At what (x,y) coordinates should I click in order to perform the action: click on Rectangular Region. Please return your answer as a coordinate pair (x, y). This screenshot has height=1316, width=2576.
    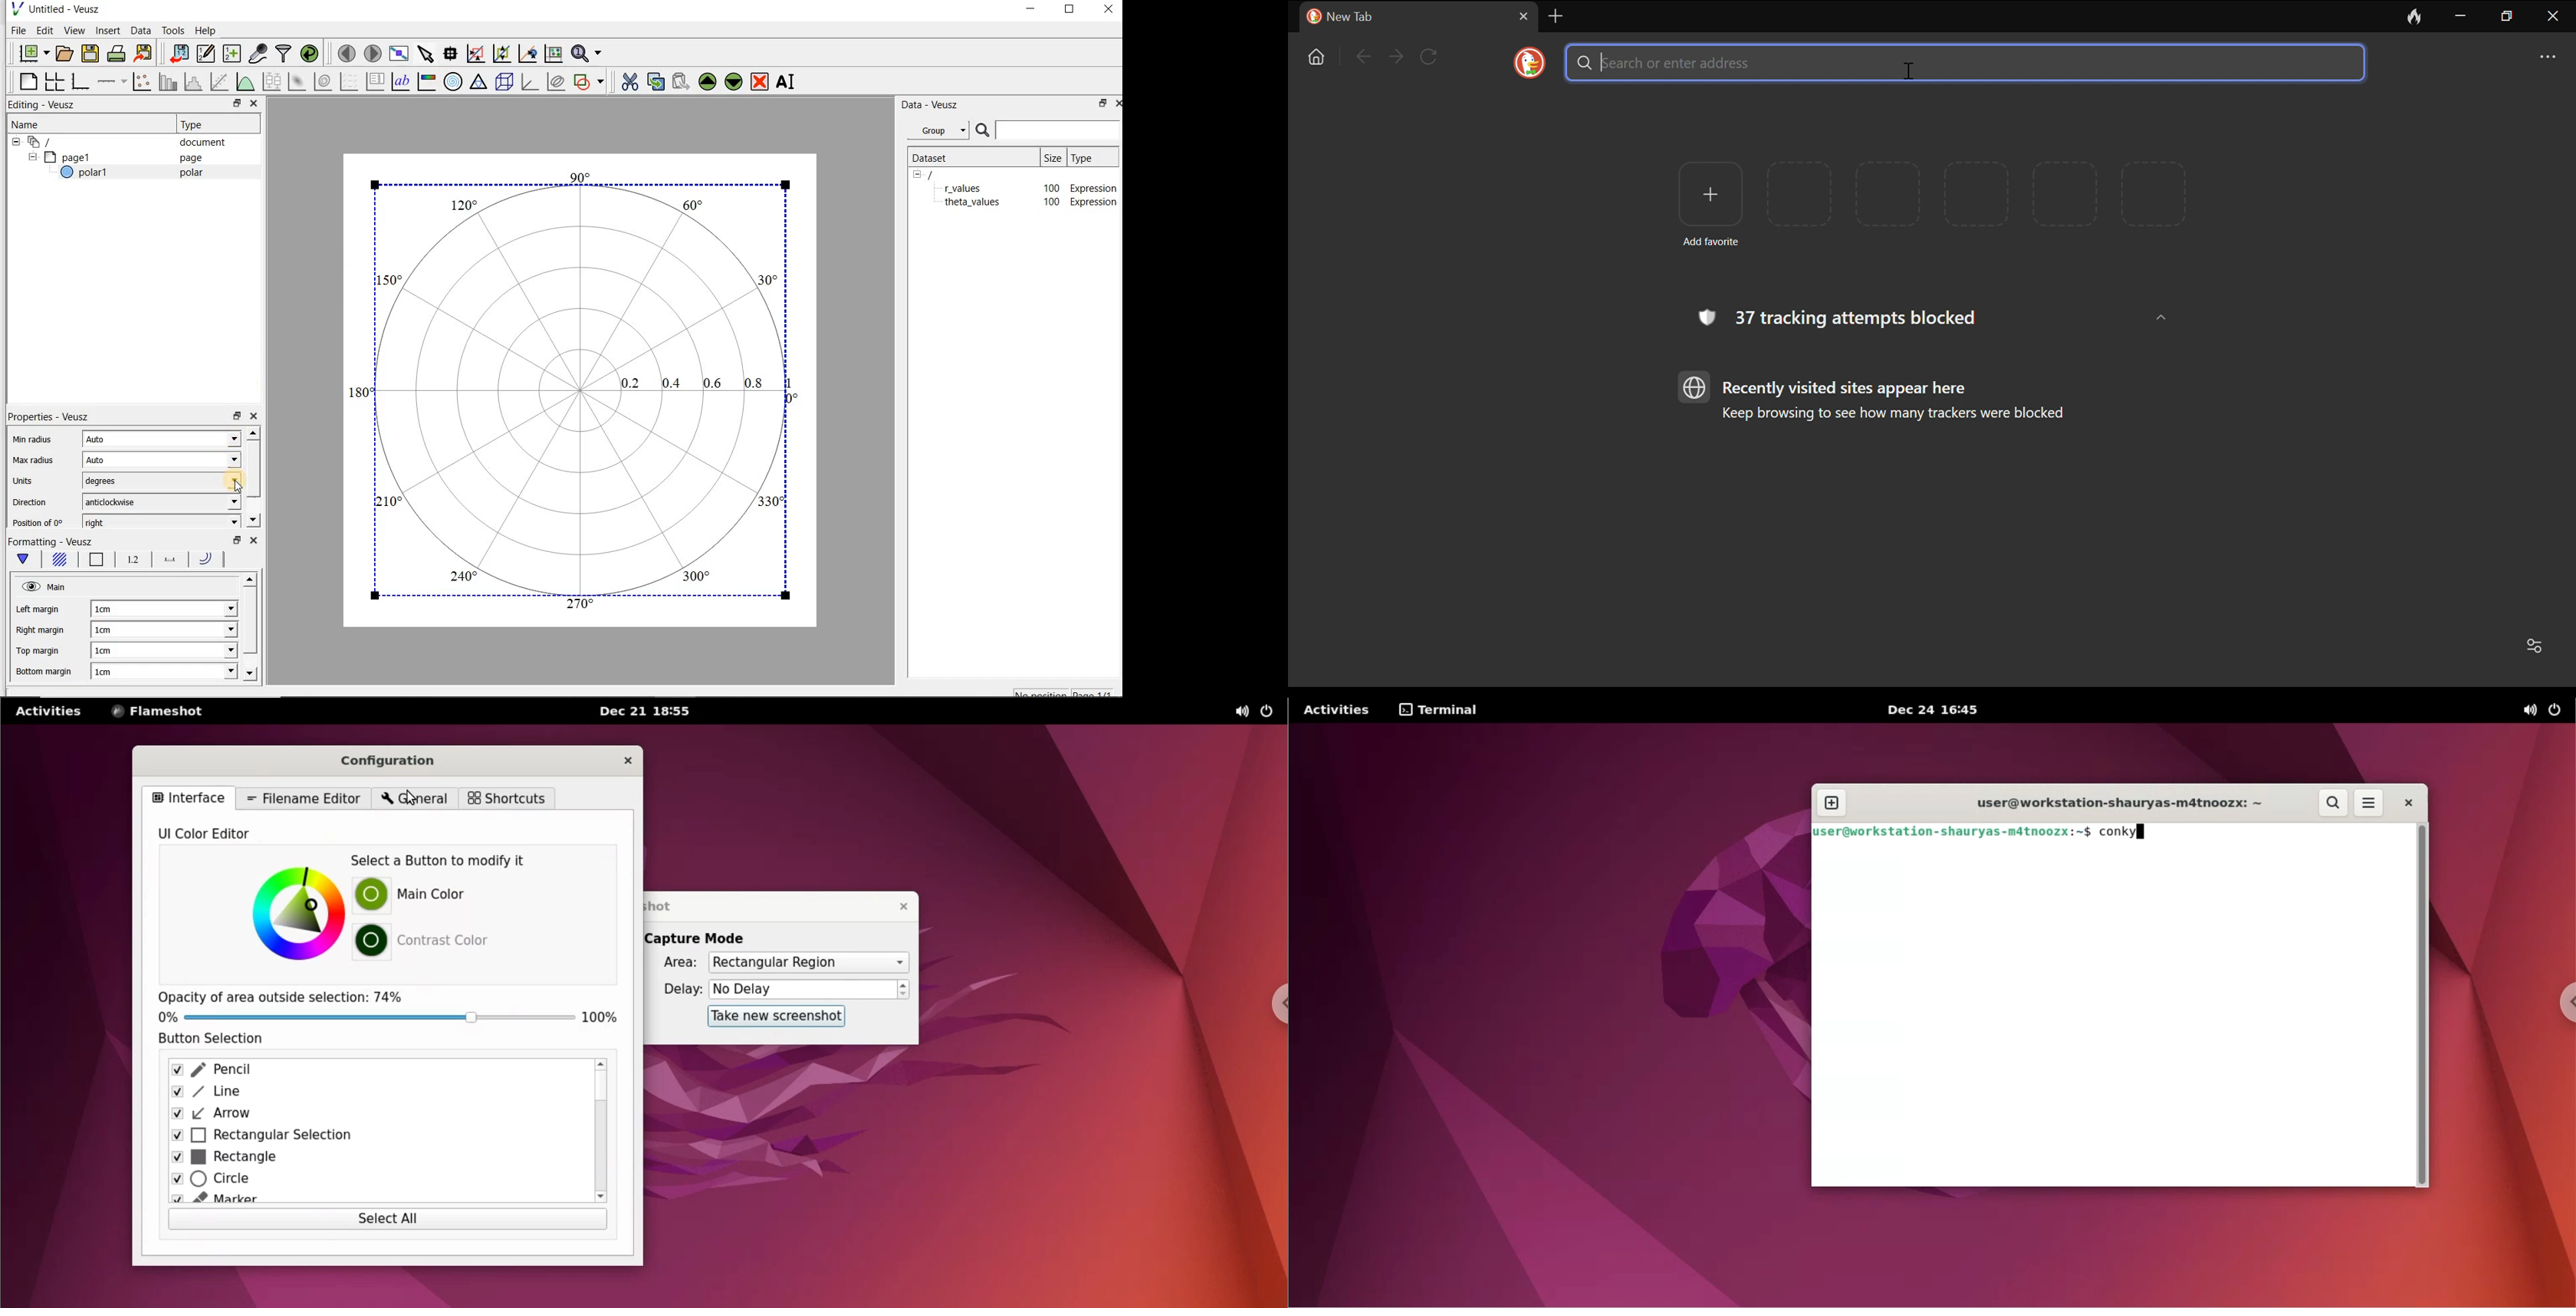
    Looking at the image, I should click on (807, 963).